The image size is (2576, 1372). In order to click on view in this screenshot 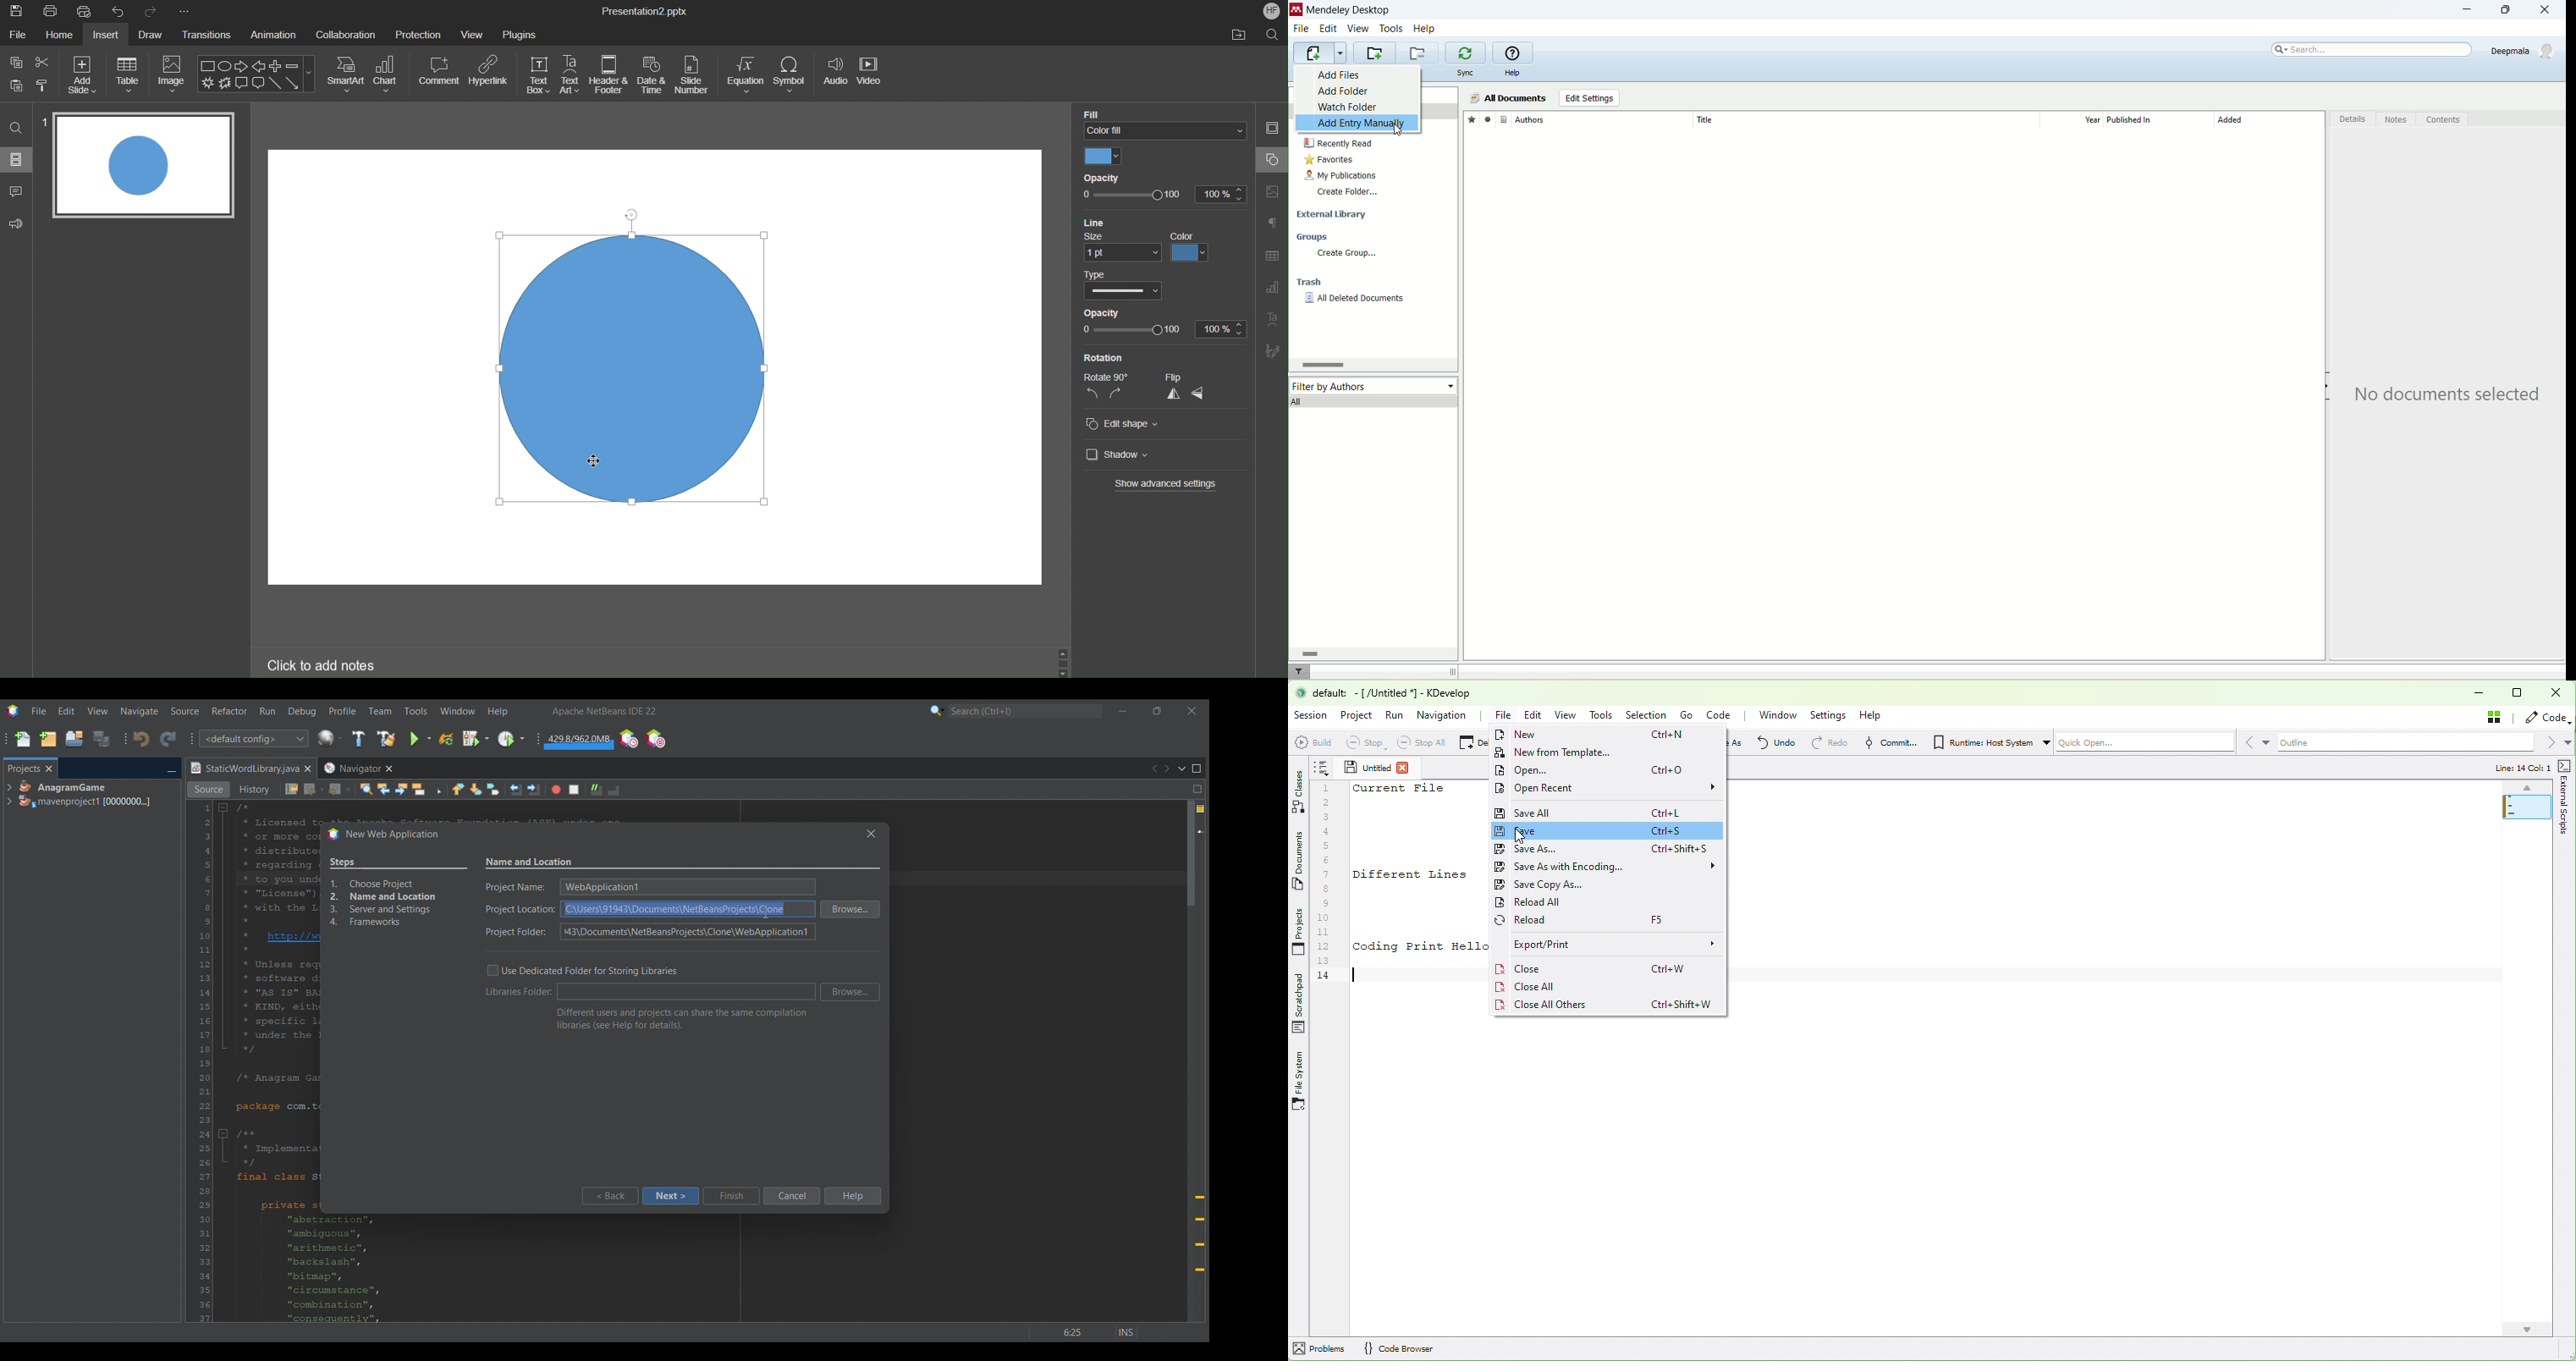, I will do `click(1359, 29)`.